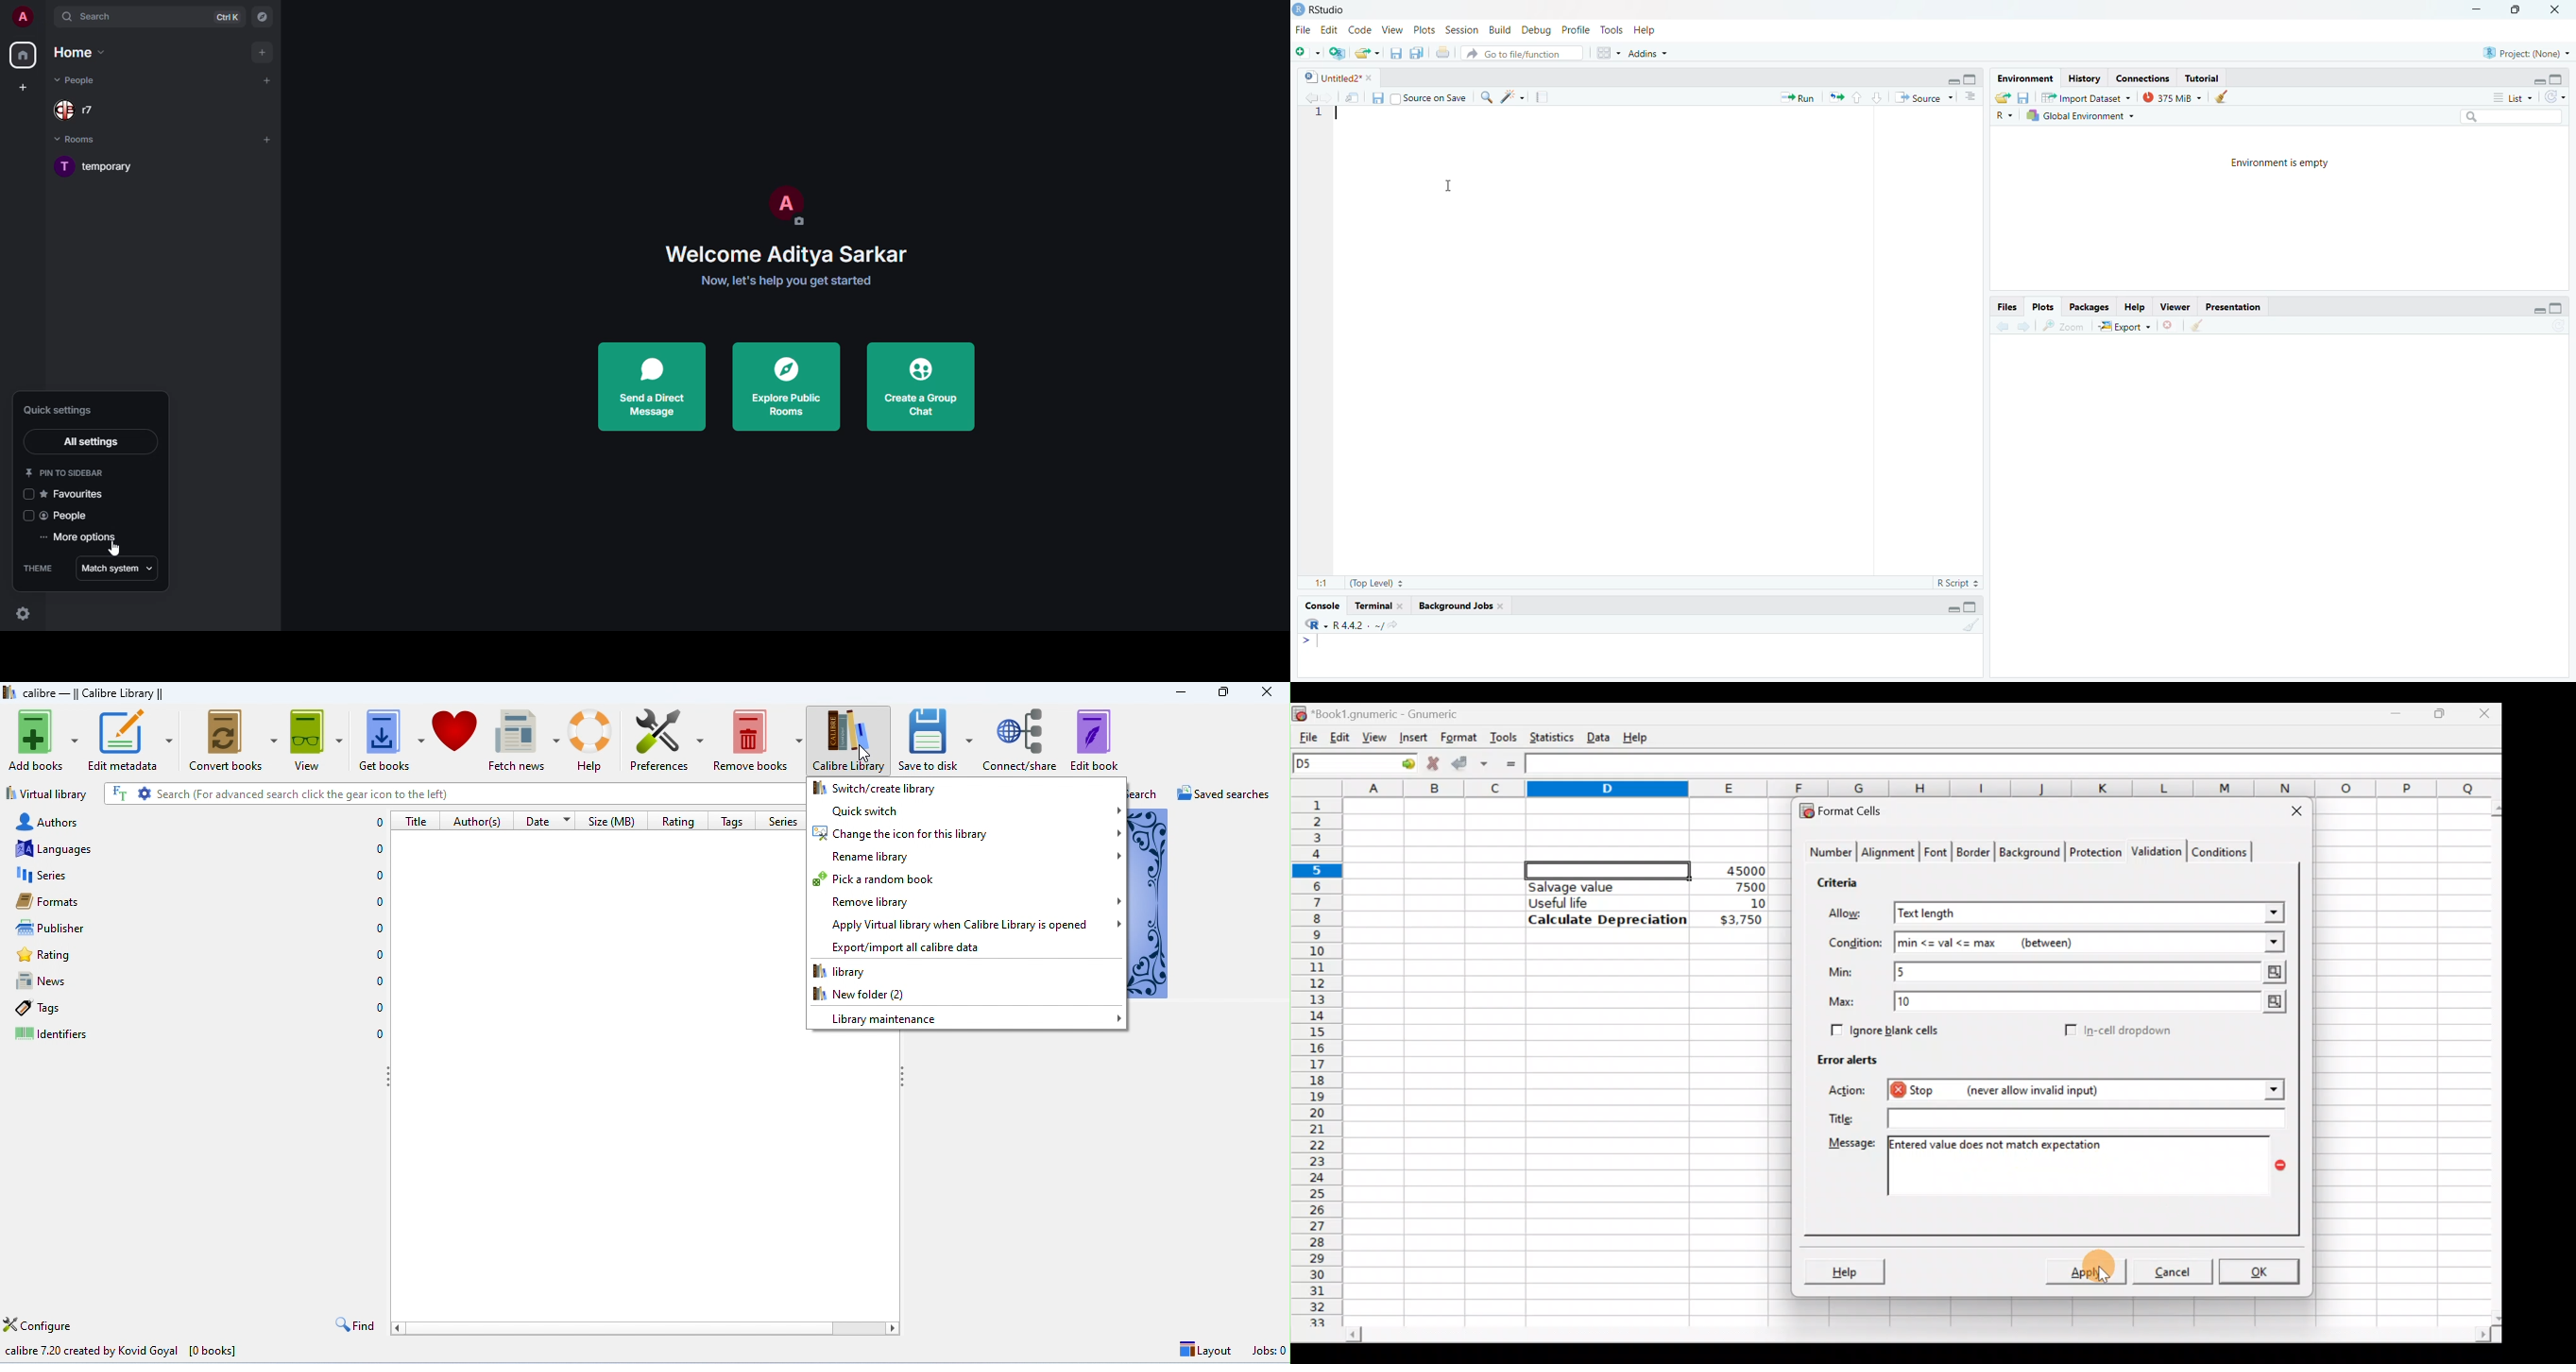 This screenshot has width=2576, height=1372. What do you see at coordinates (1329, 30) in the screenshot?
I see `Edit` at bounding box center [1329, 30].